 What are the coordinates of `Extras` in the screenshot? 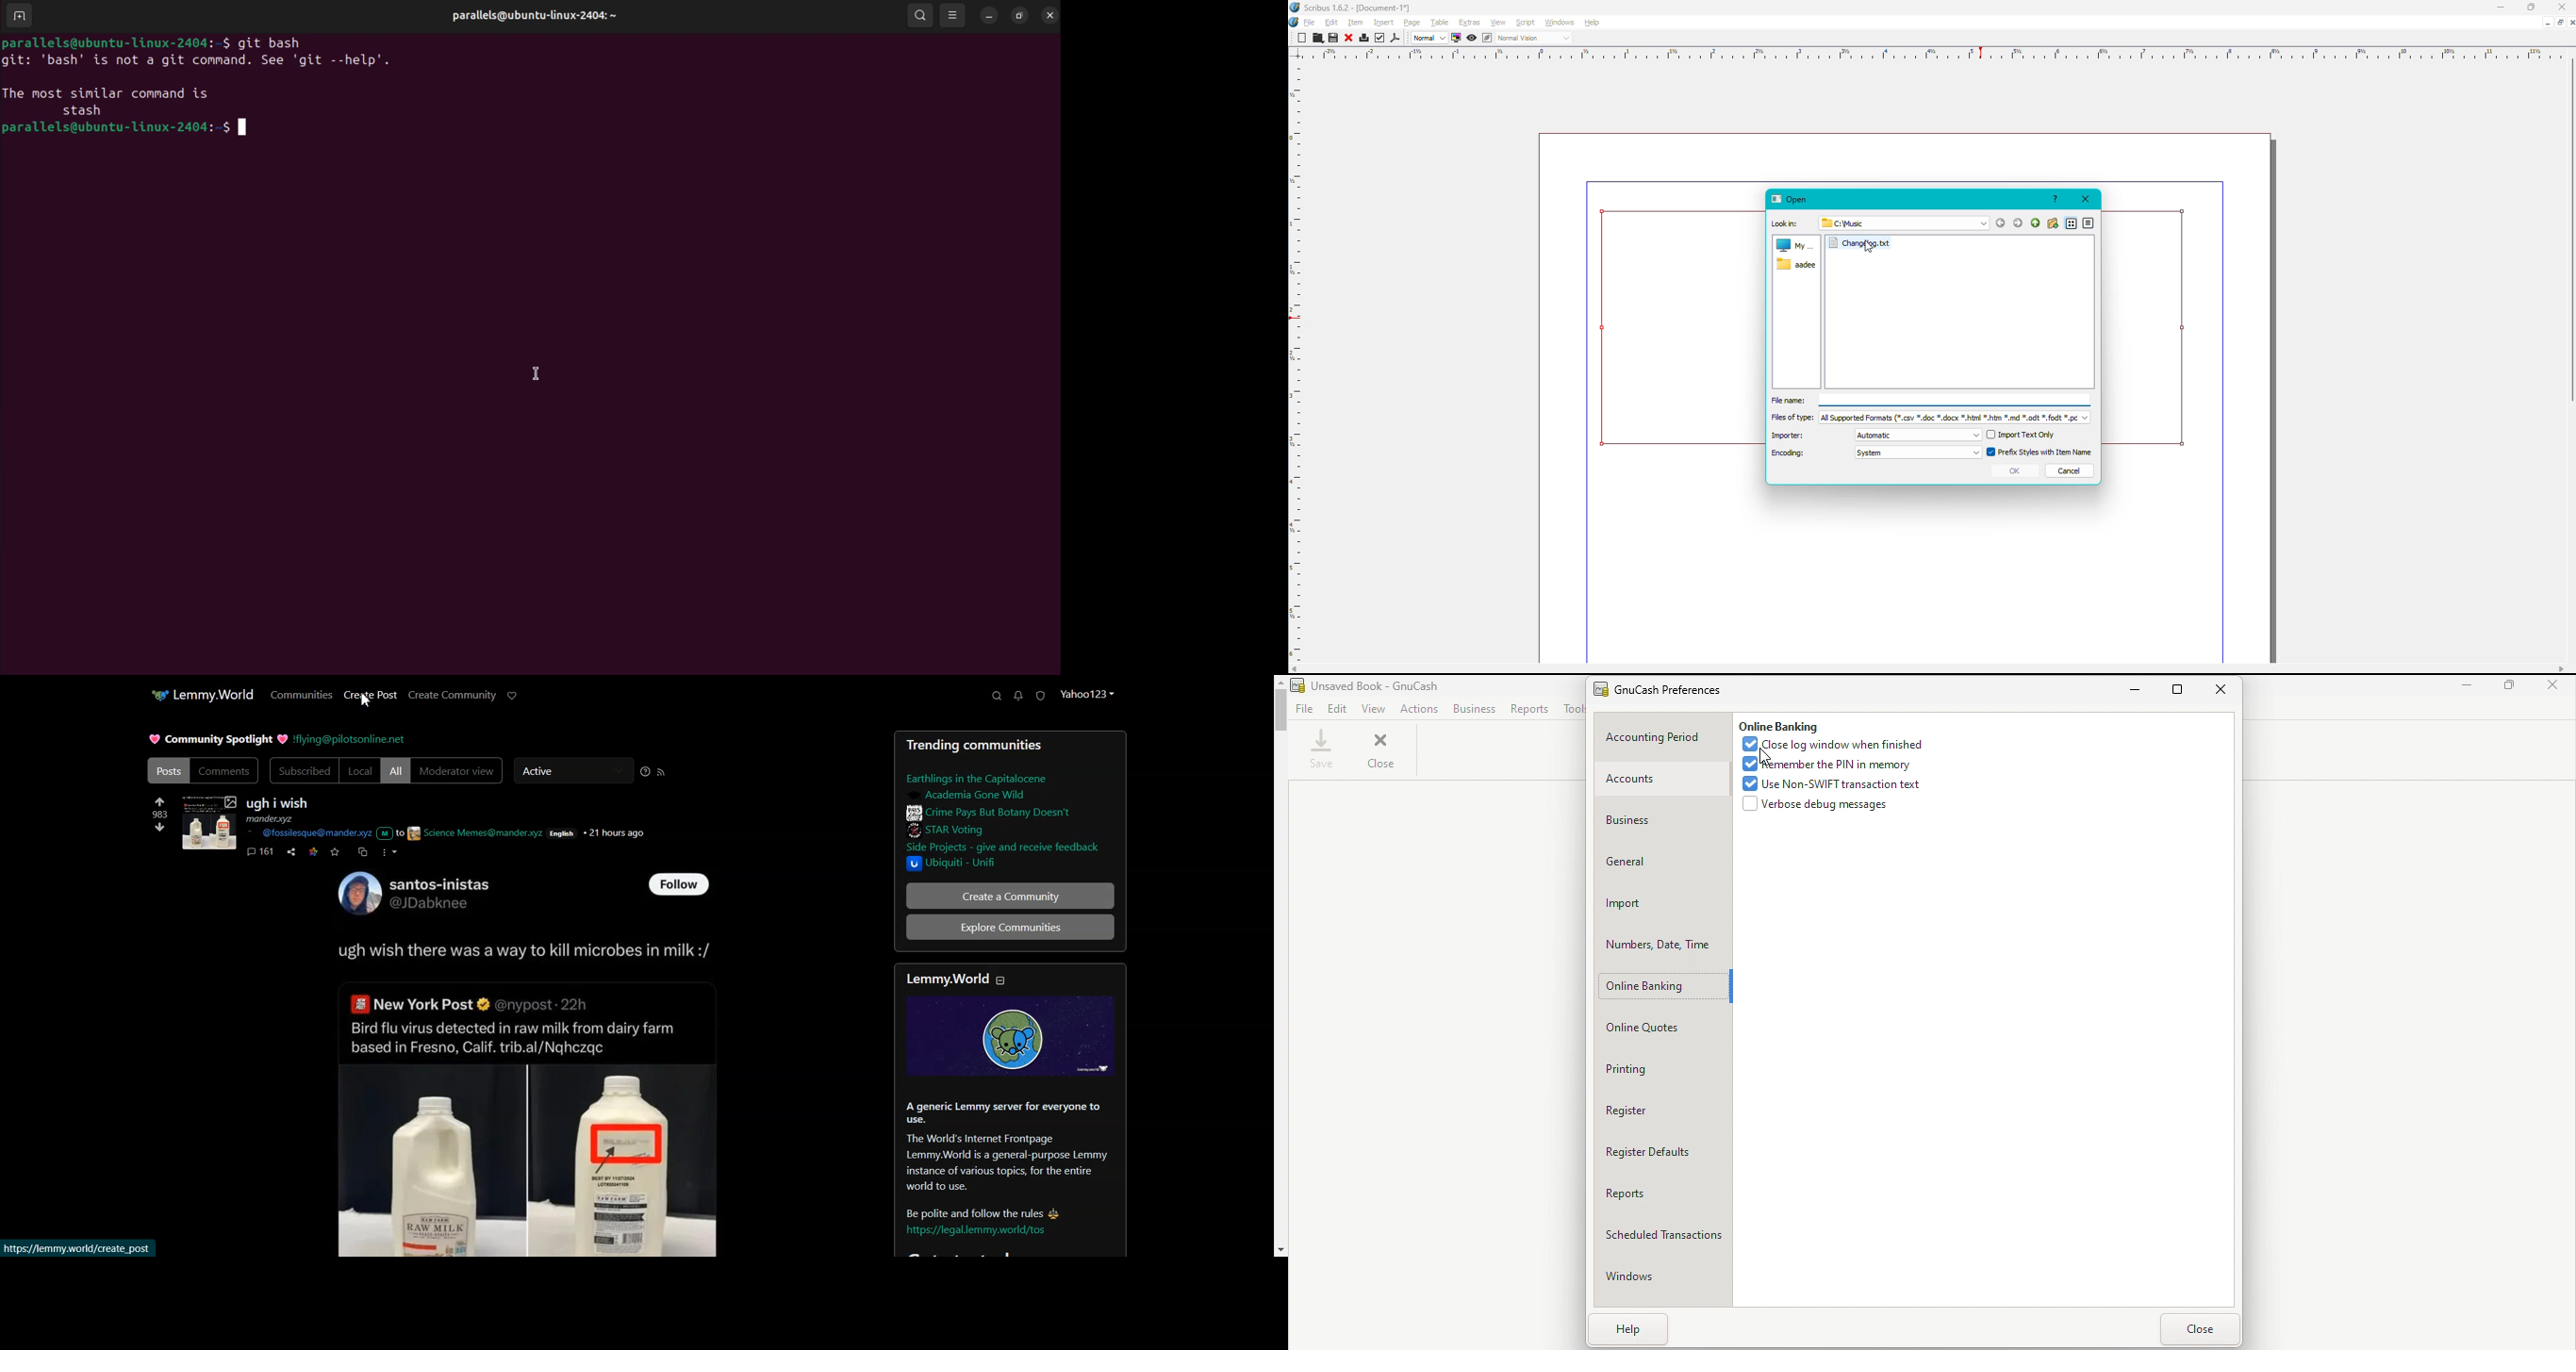 It's located at (1469, 23).